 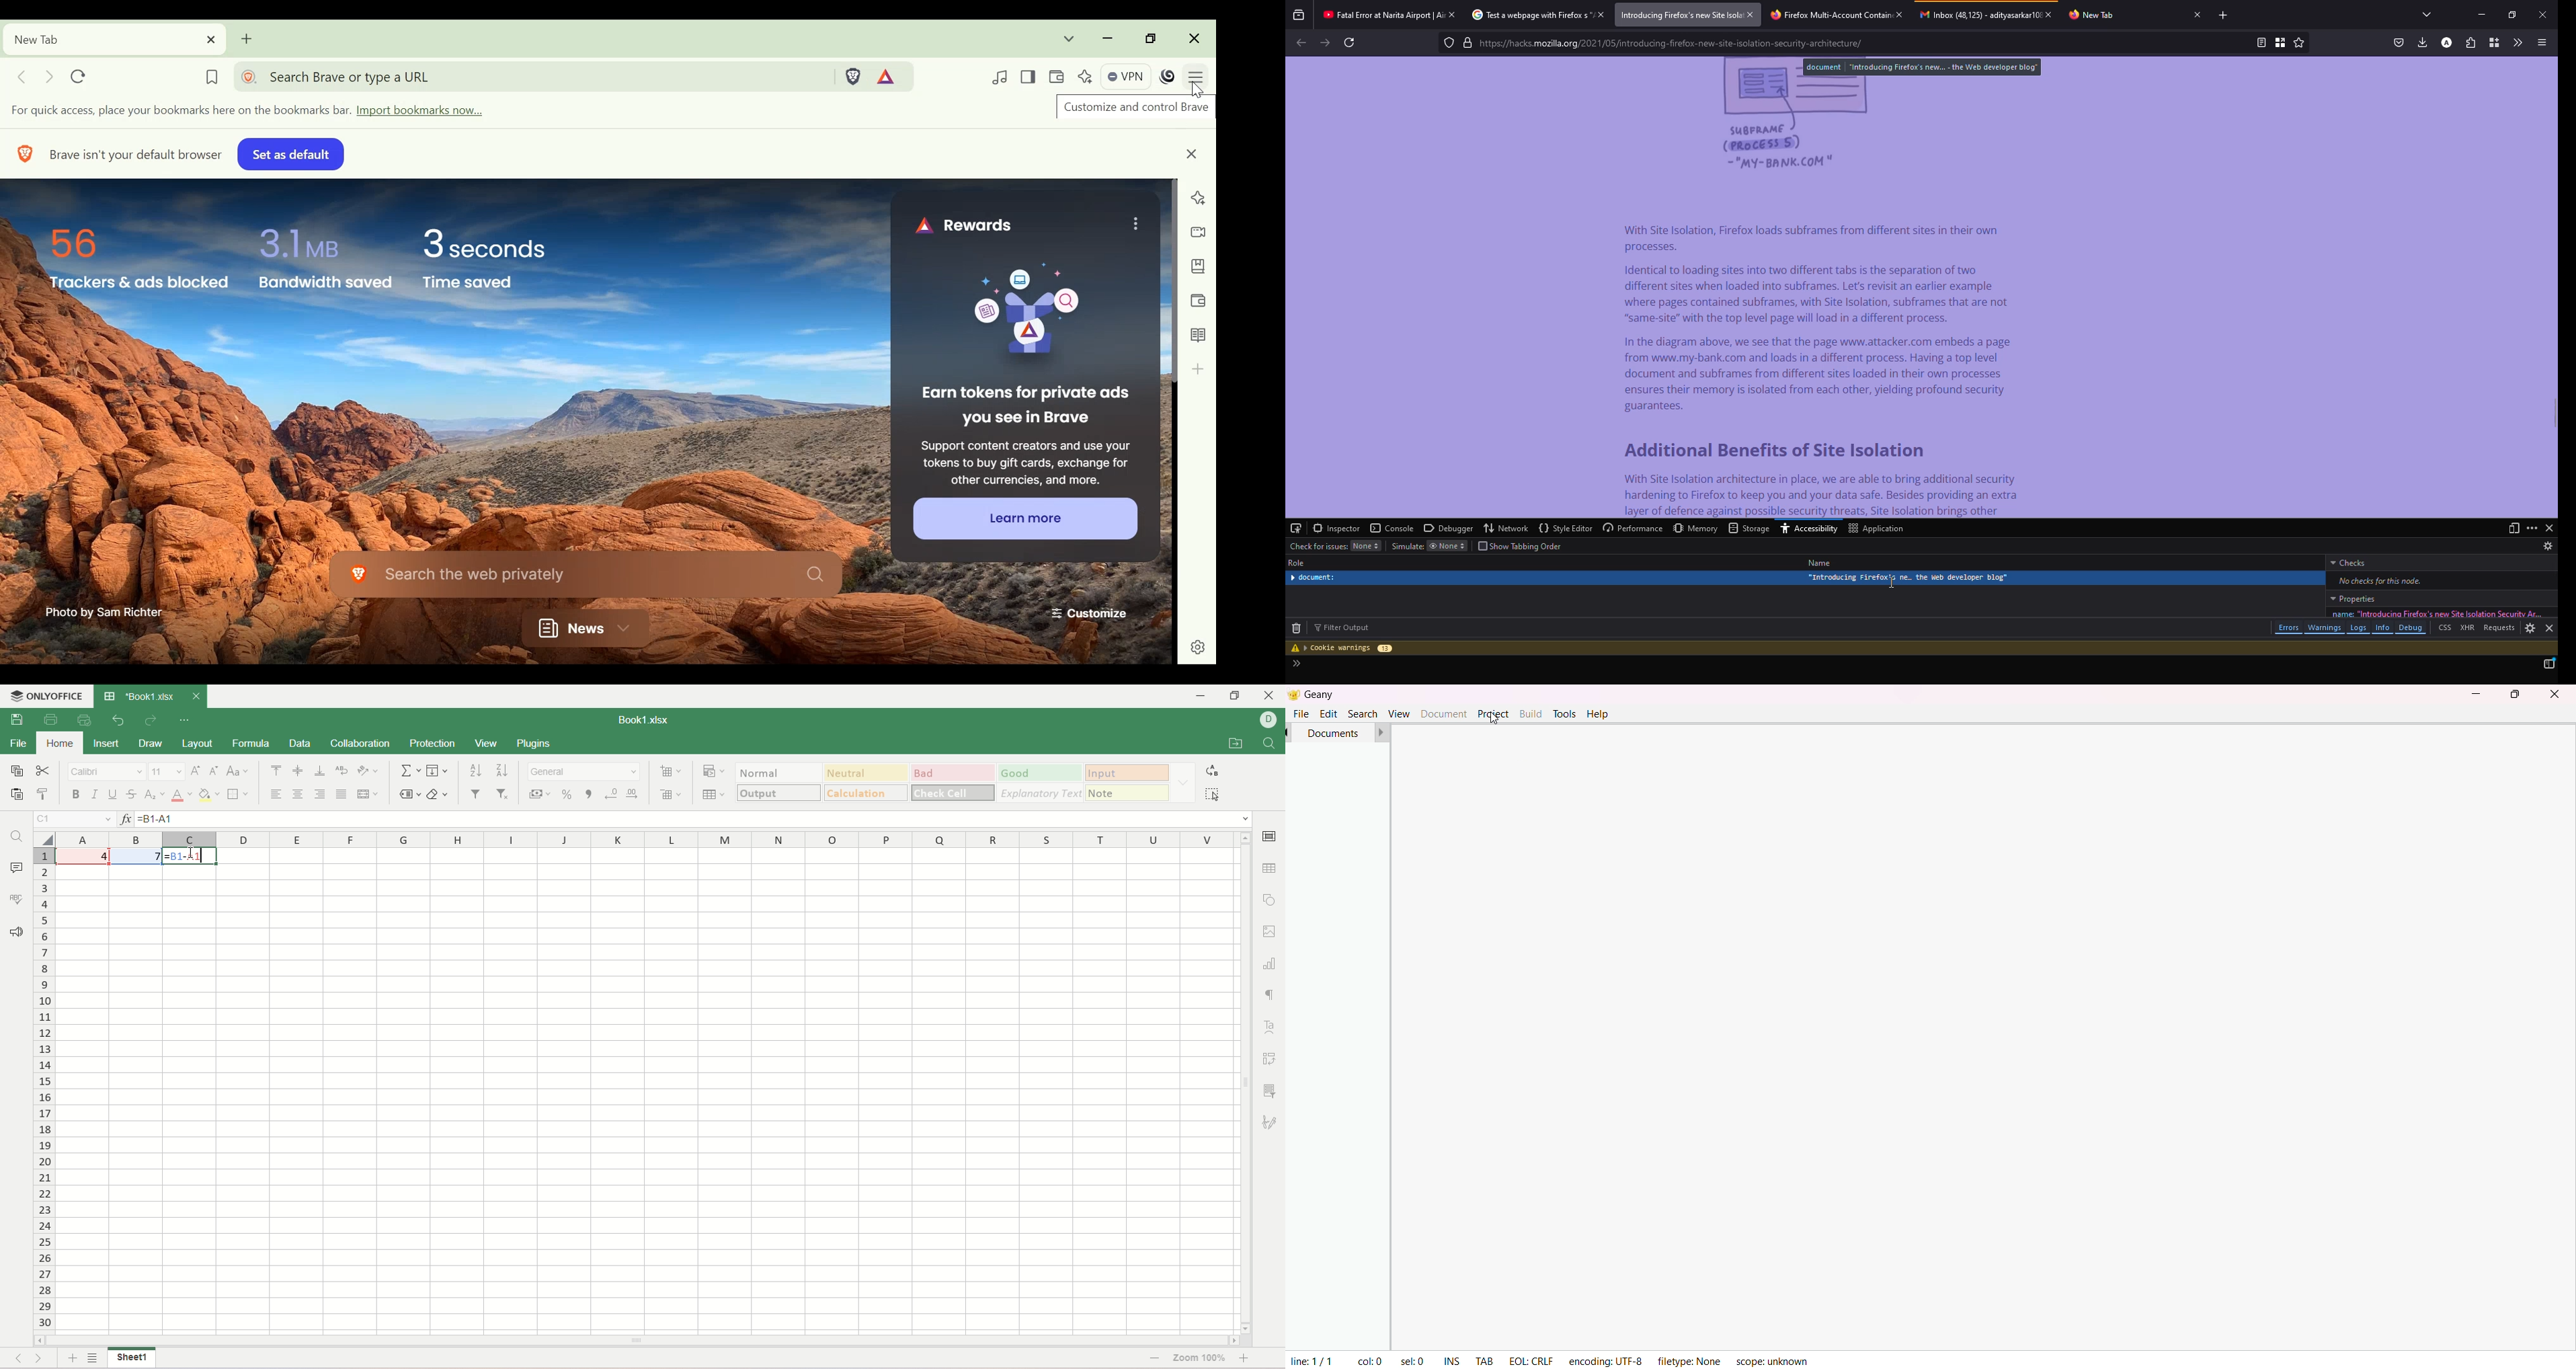 What do you see at coordinates (1029, 460) in the screenshot?
I see `27 Ze E AE 5 = ES Support content creators and use your
Se SR aE tokens to buy gift cards, exchange for
SEE a er 5 other currencies, and more.` at bounding box center [1029, 460].